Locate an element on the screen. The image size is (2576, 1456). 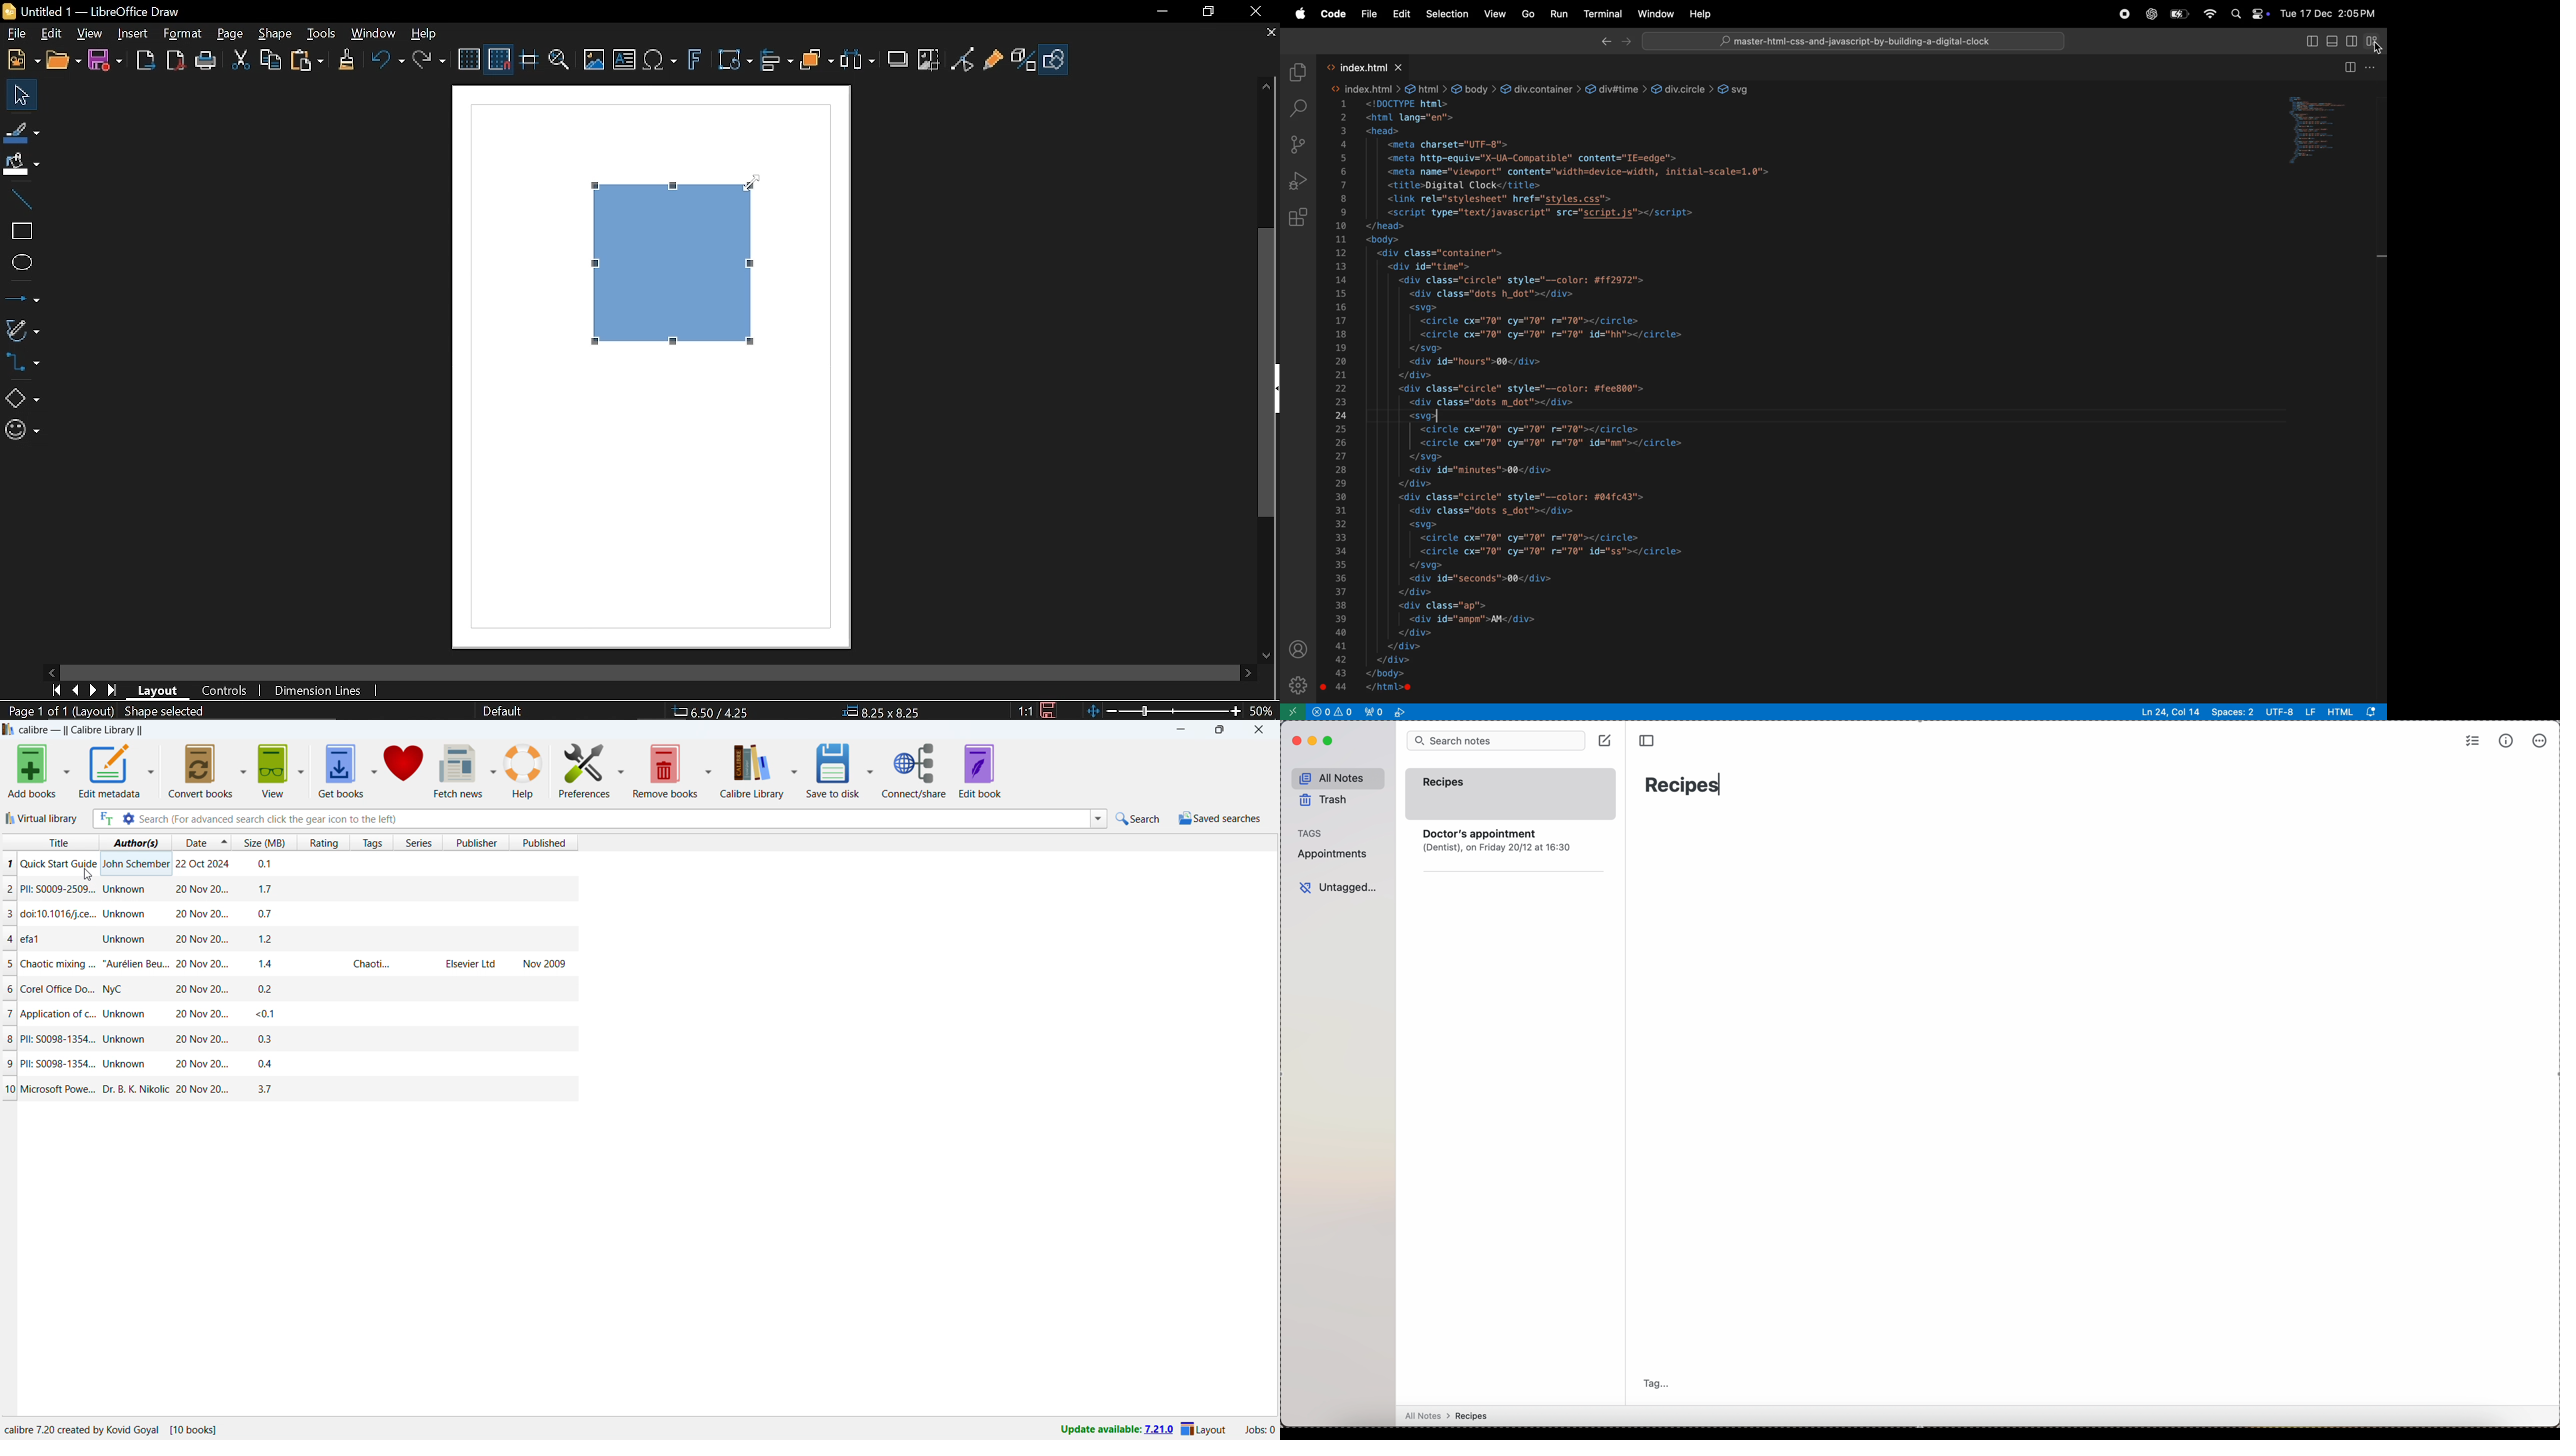
search history is located at coordinates (1097, 819).